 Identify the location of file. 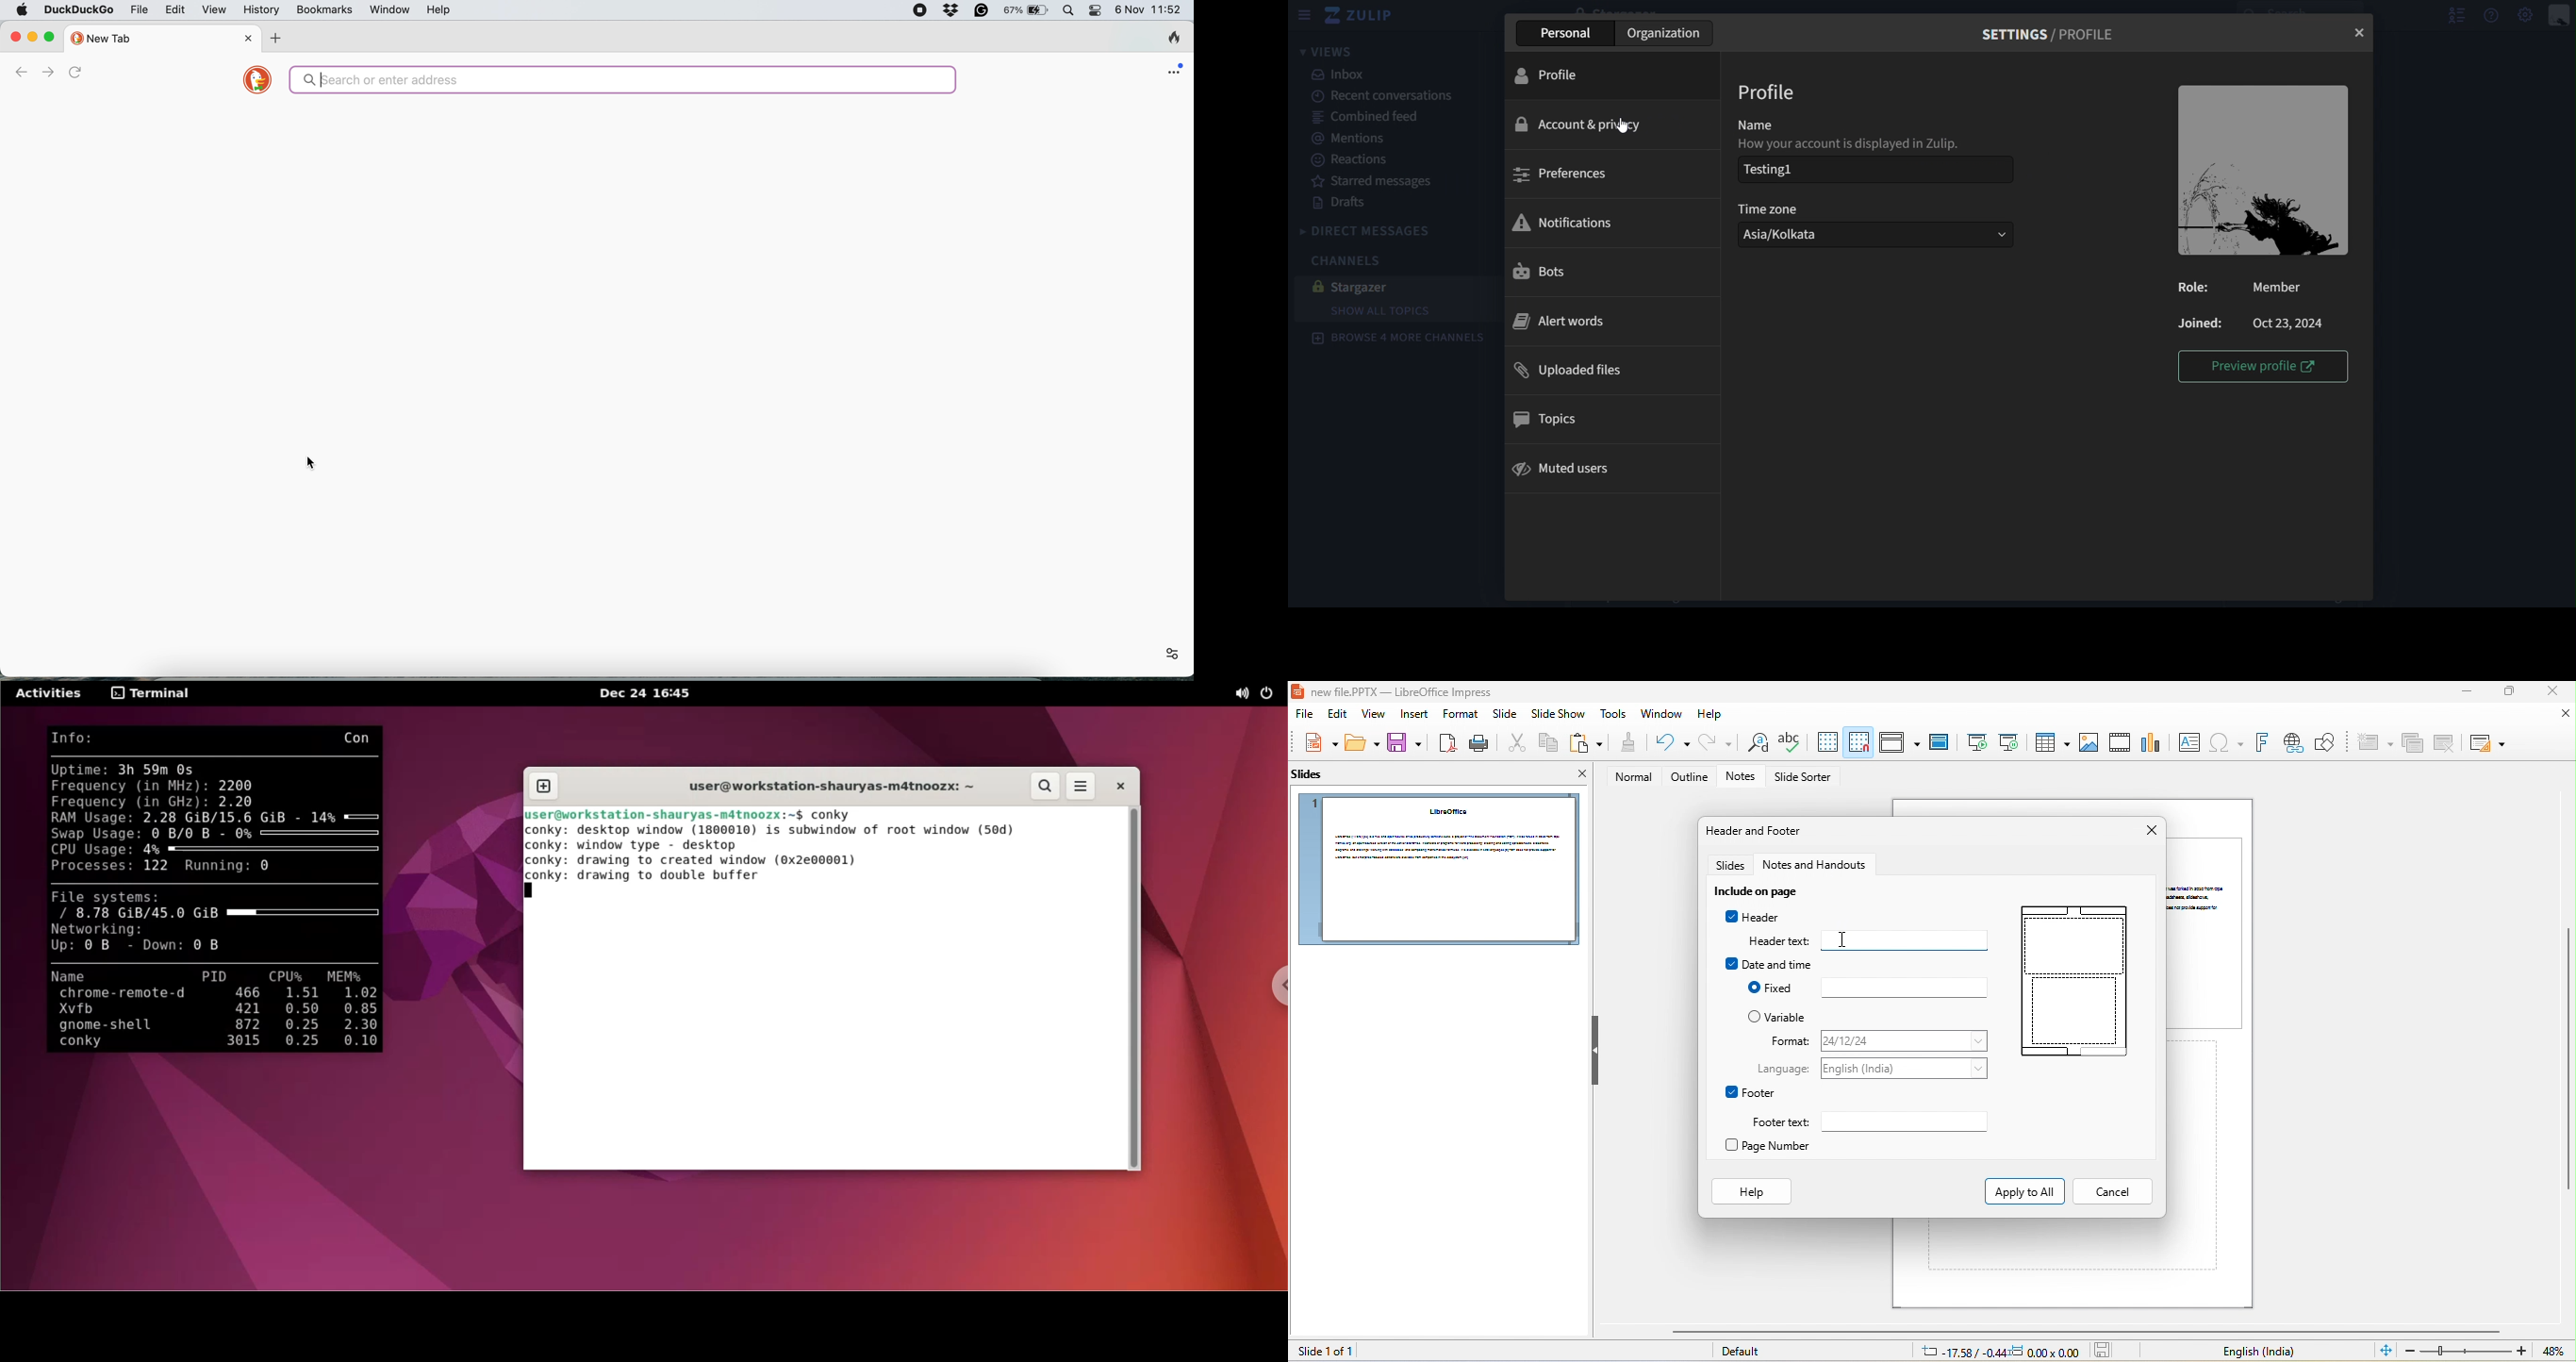
(137, 10).